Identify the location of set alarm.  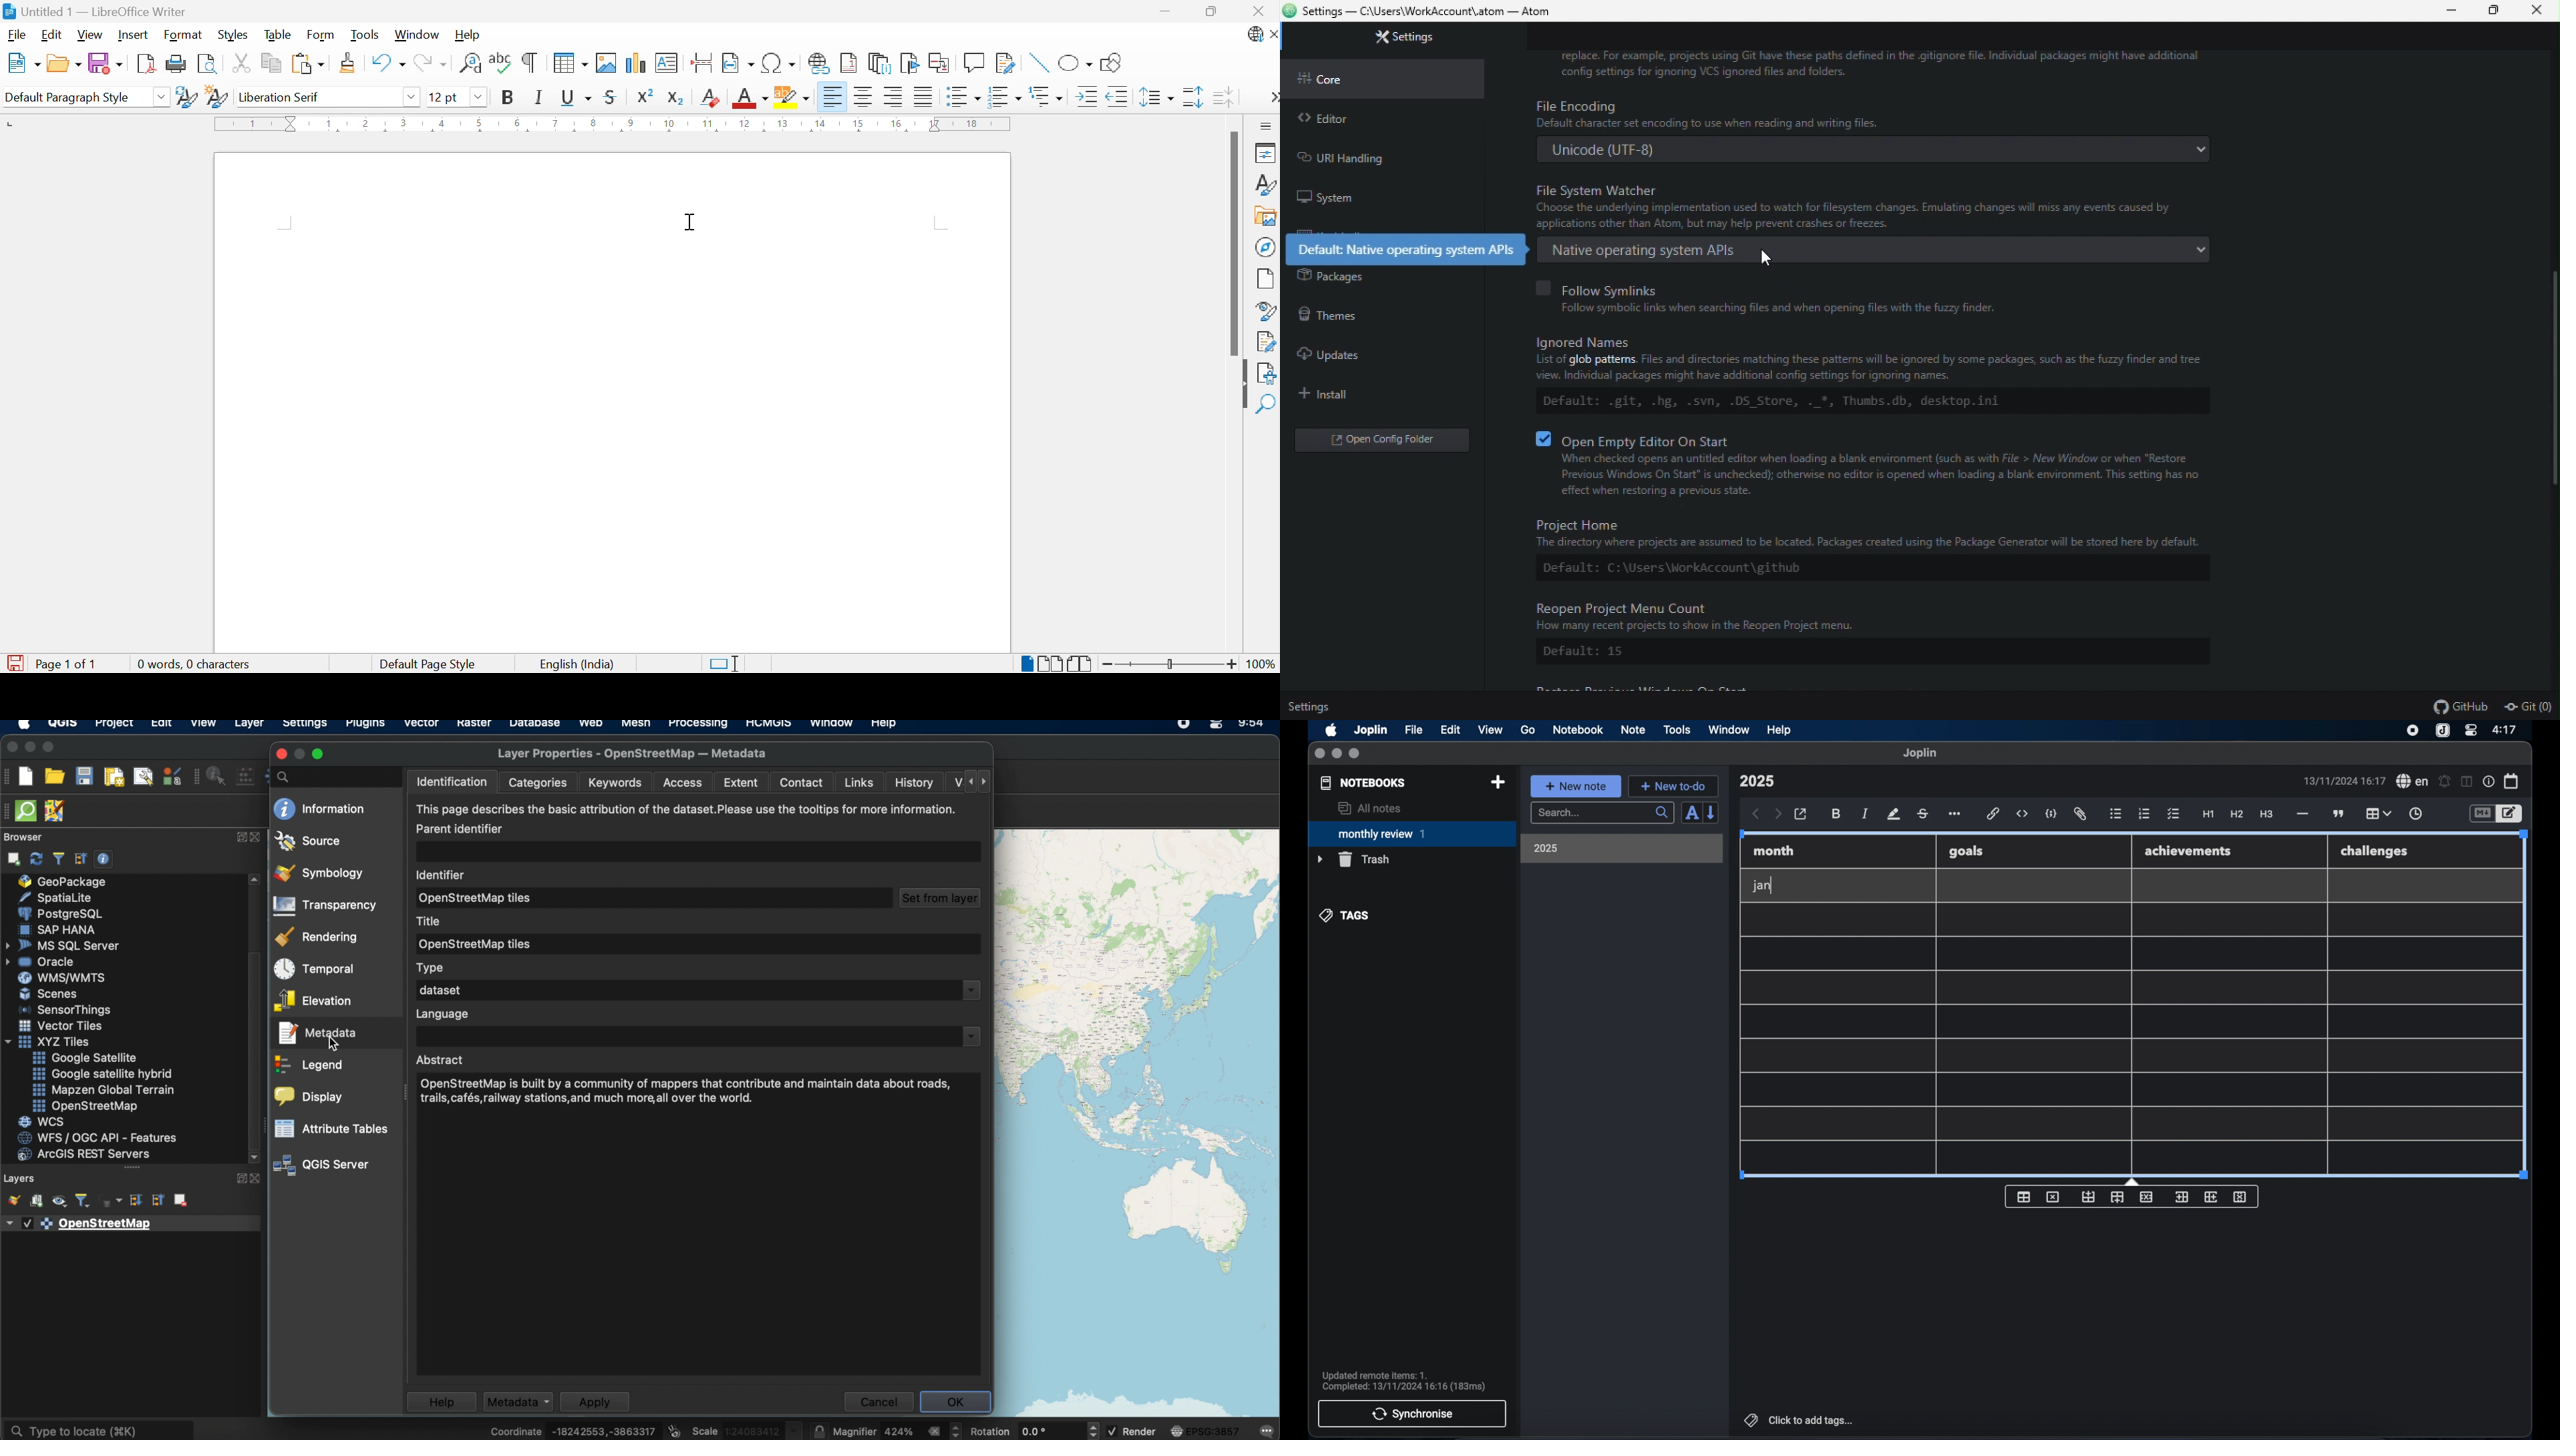
(2445, 782).